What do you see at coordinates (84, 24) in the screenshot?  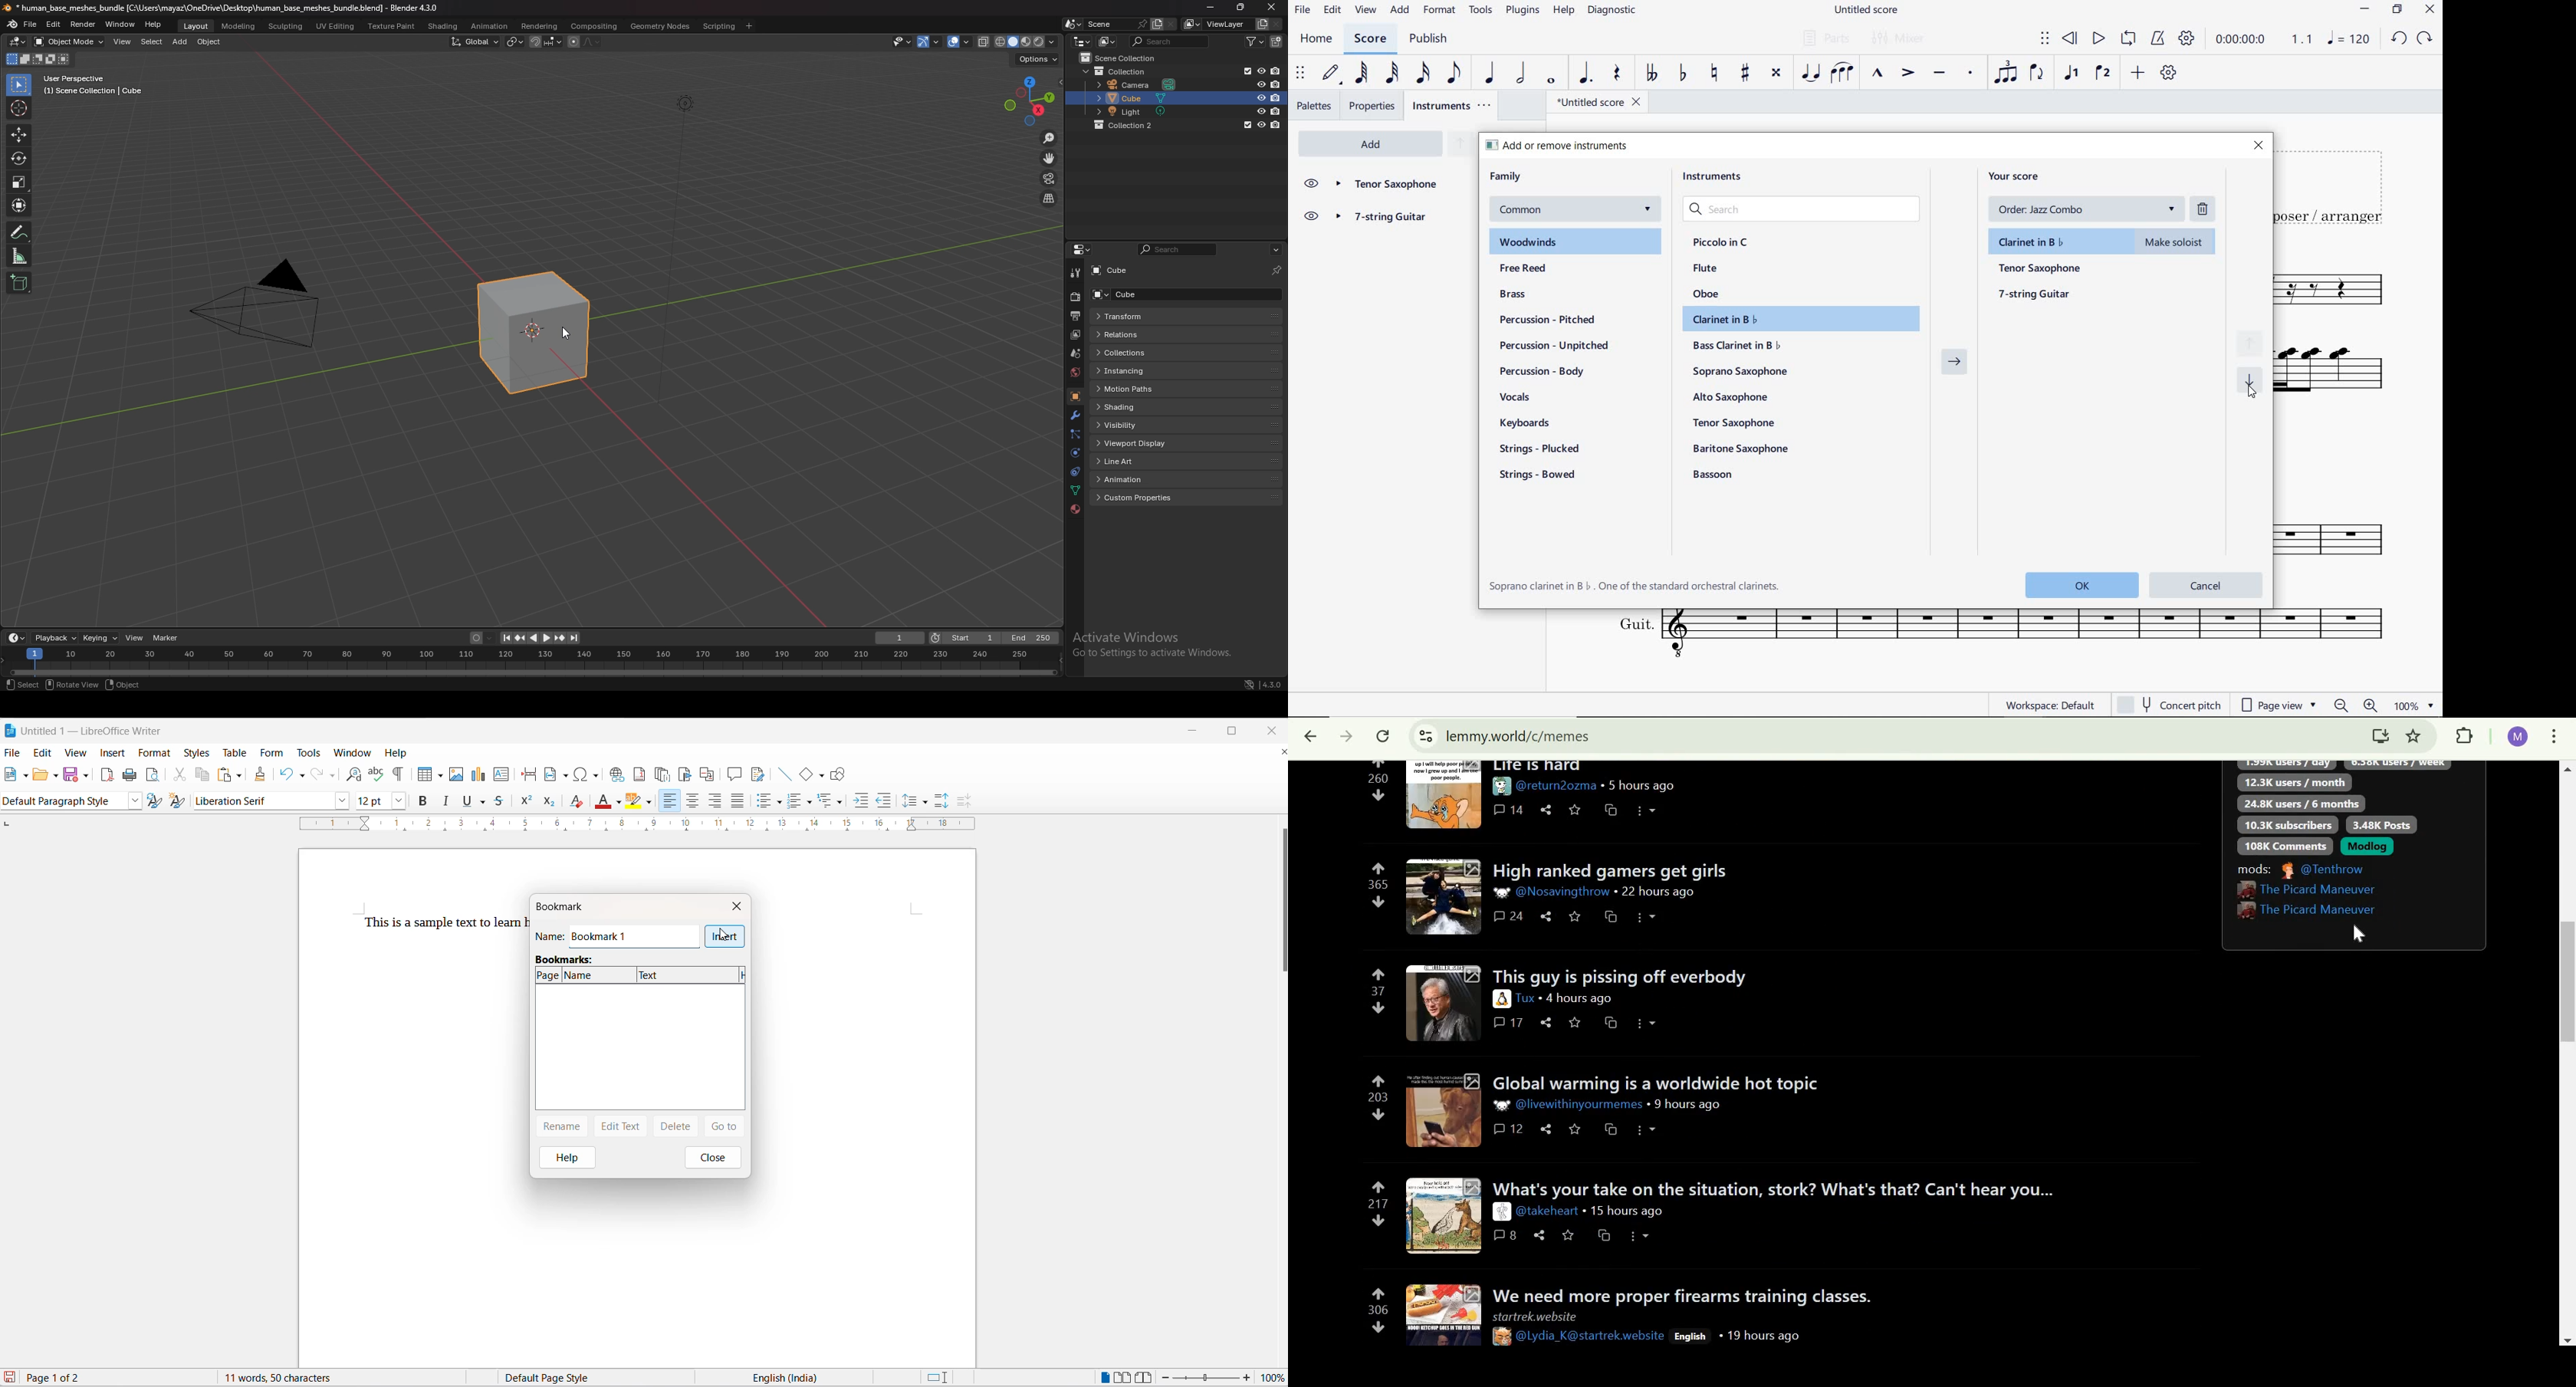 I see `render` at bounding box center [84, 24].